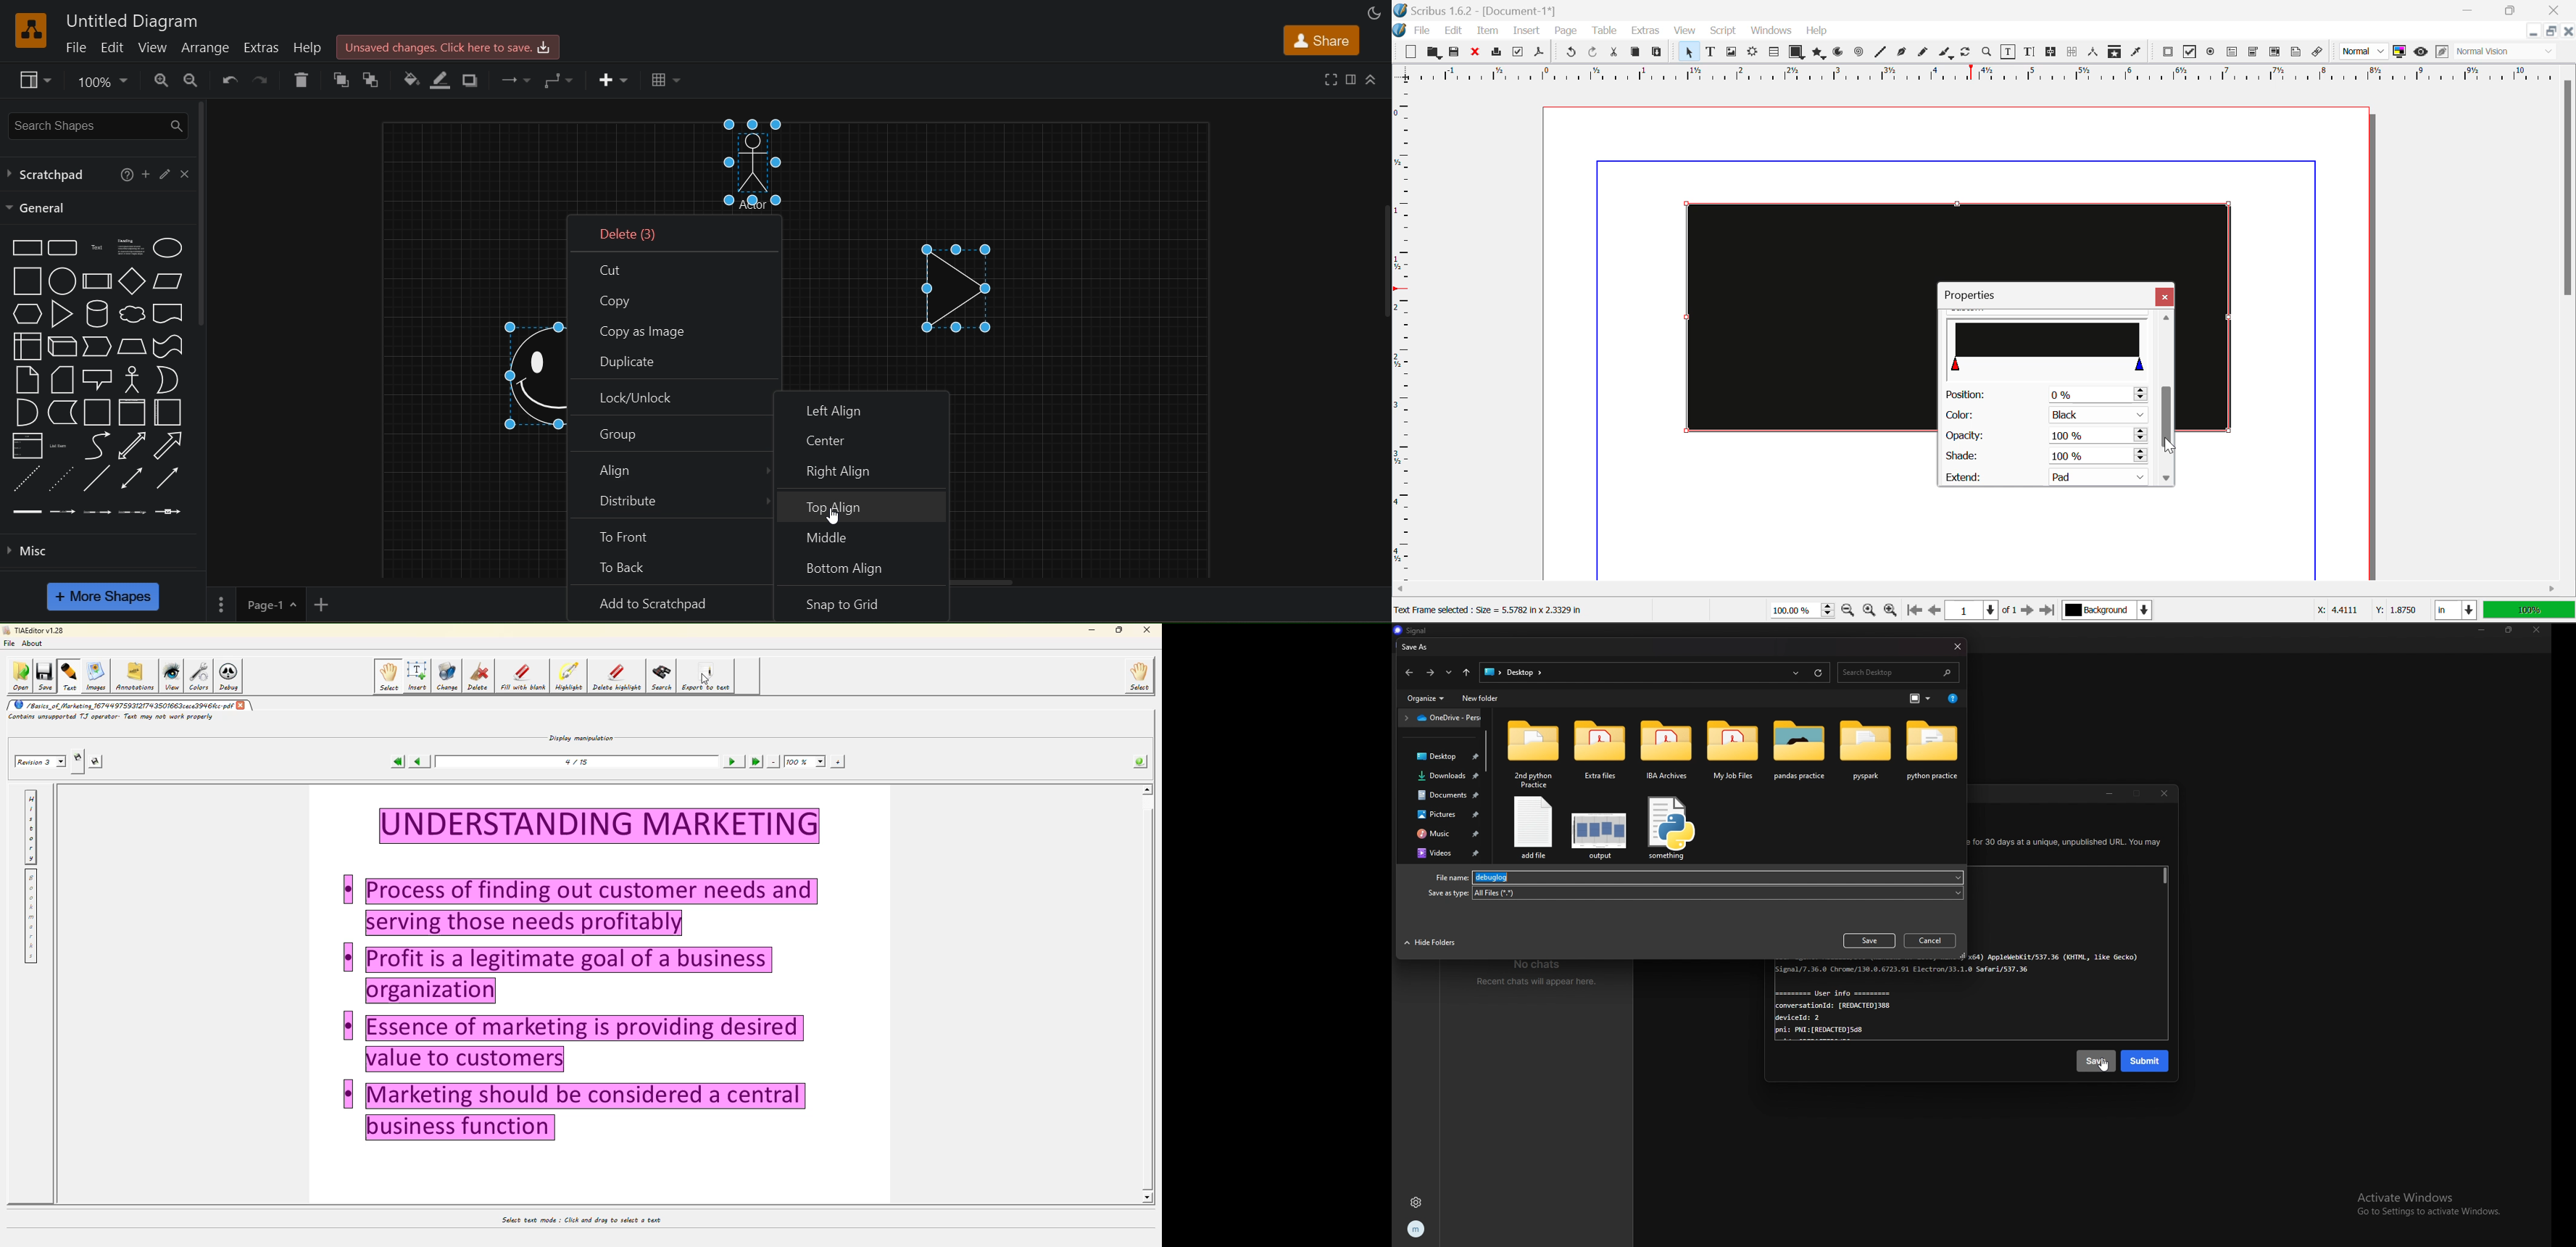 Image resolution: width=2576 pixels, height=1260 pixels. What do you see at coordinates (167, 346) in the screenshot?
I see `tape` at bounding box center [167, 346].